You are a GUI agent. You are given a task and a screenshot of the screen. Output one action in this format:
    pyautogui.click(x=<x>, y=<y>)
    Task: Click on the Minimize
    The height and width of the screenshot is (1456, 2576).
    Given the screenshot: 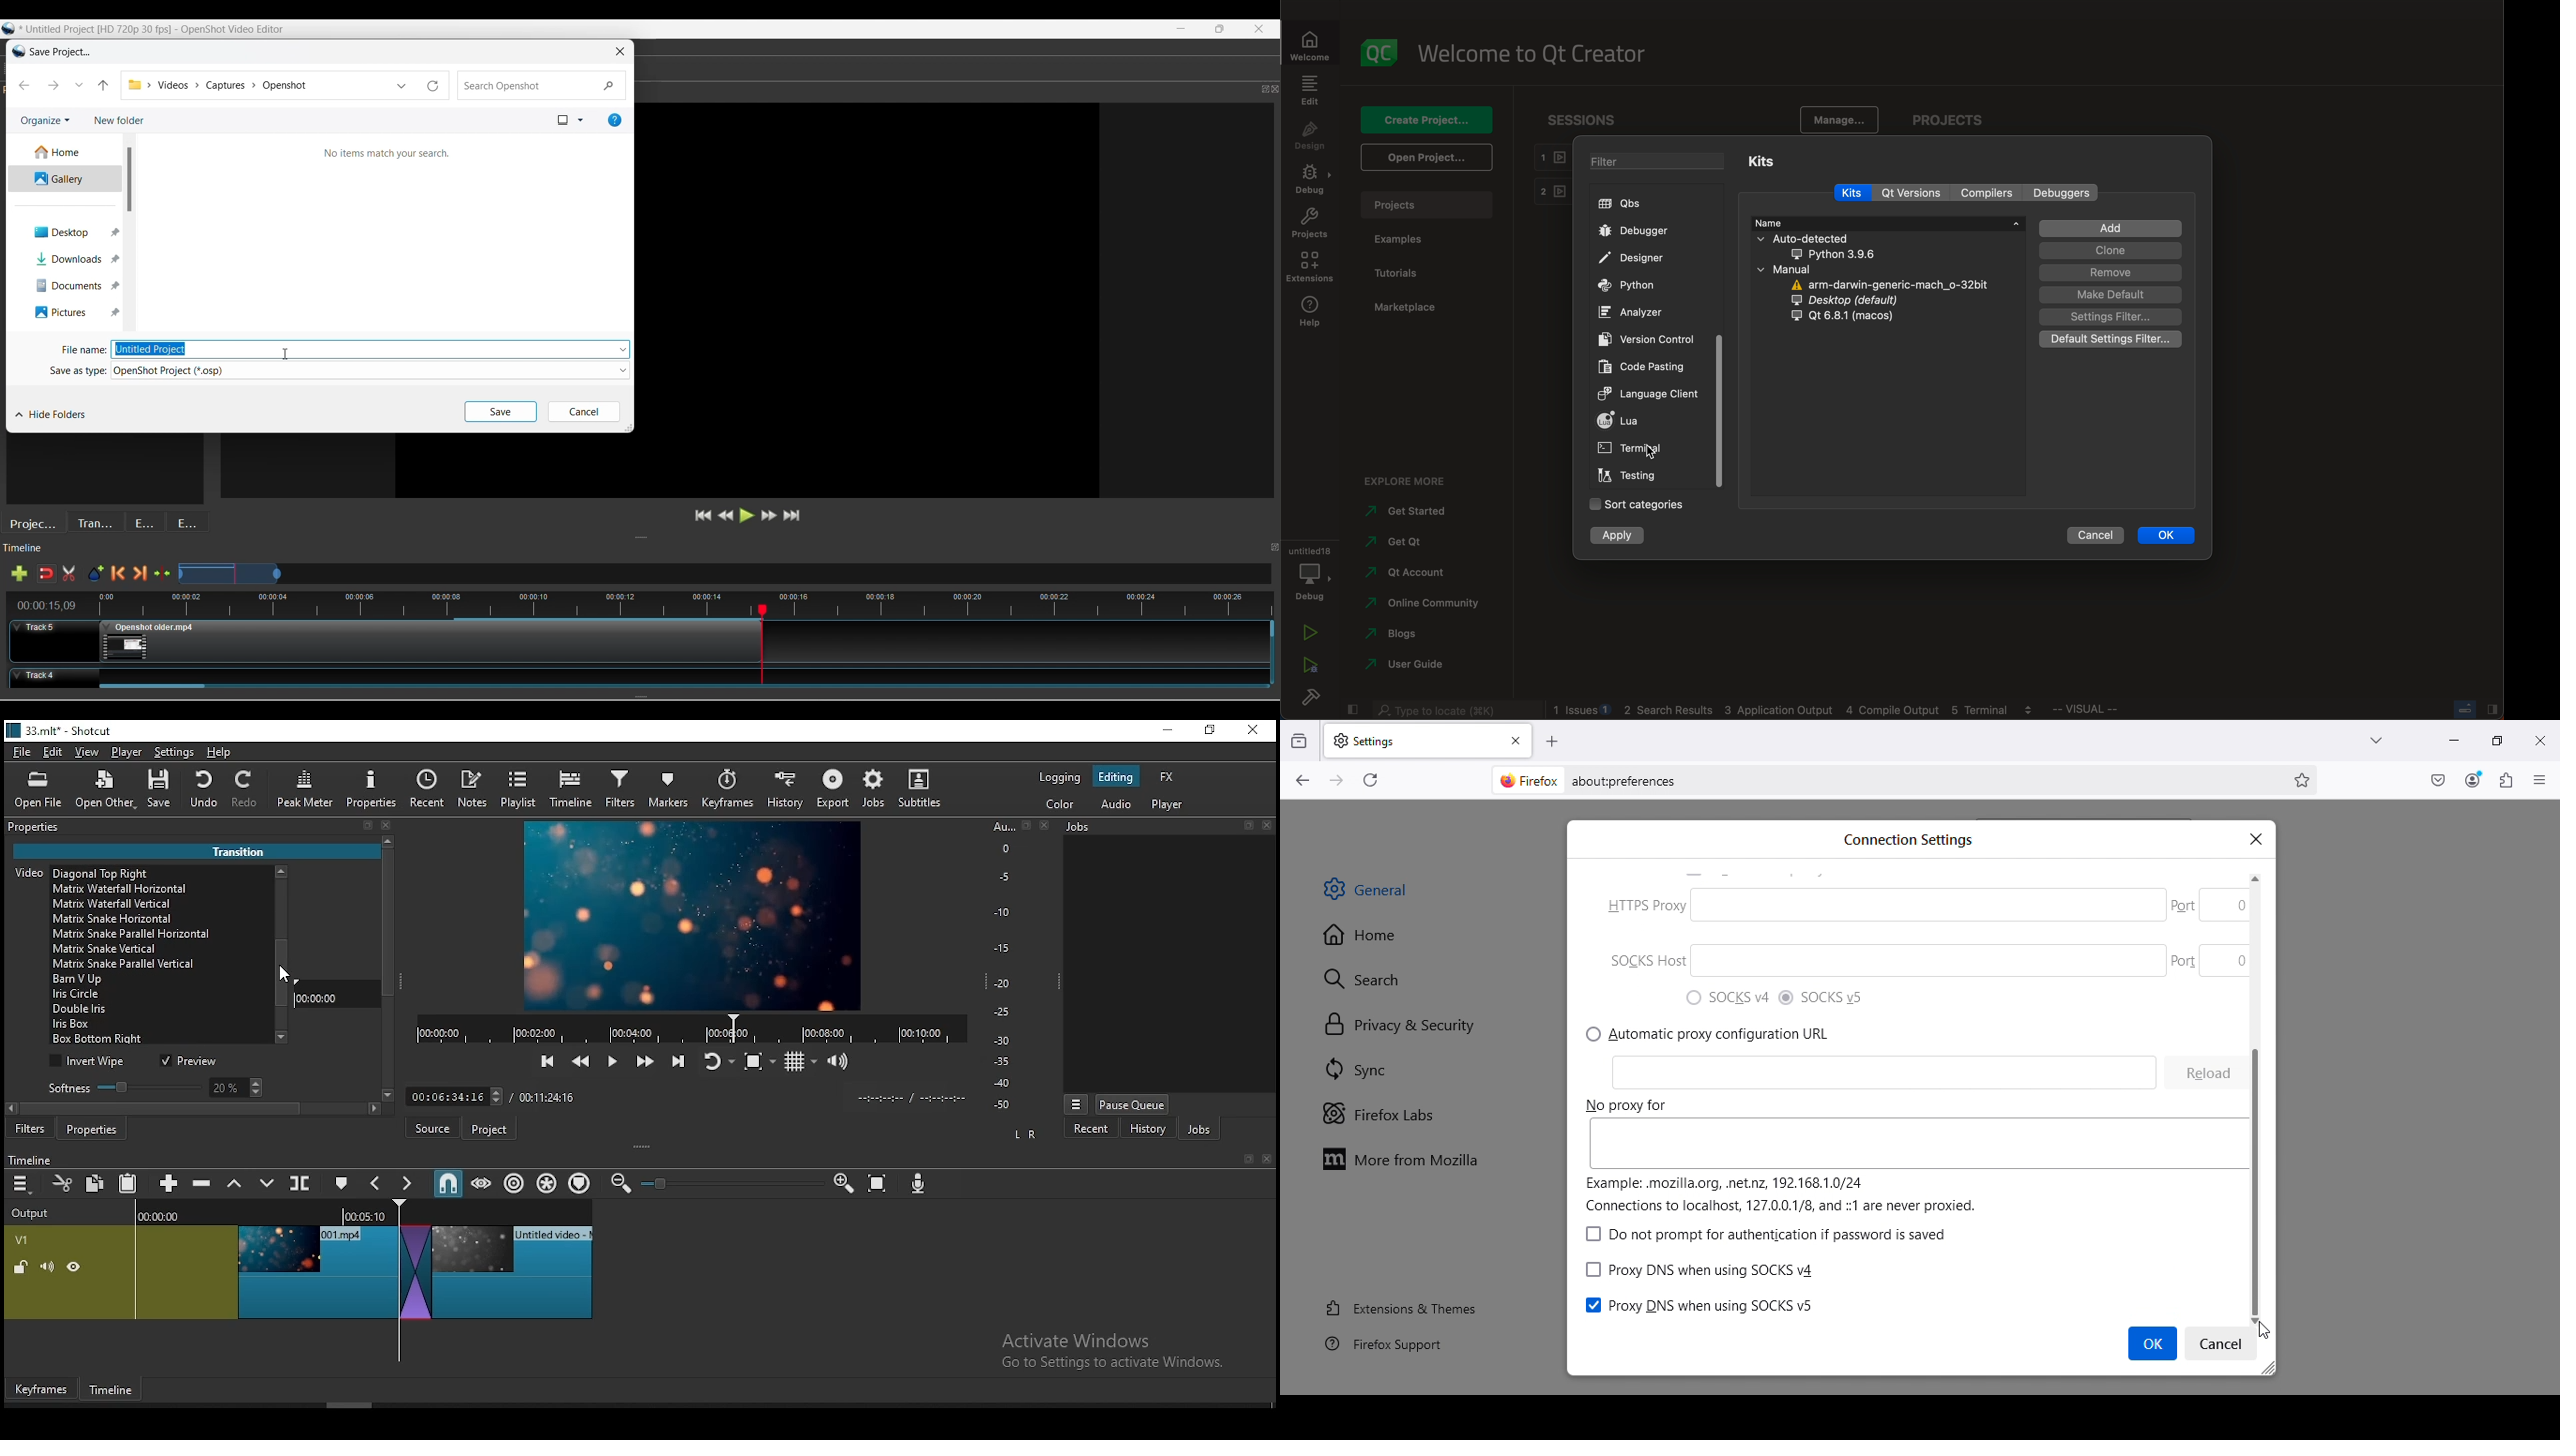 What is the action you would take?
    pyautogui.click(x=2451, y=740)
    